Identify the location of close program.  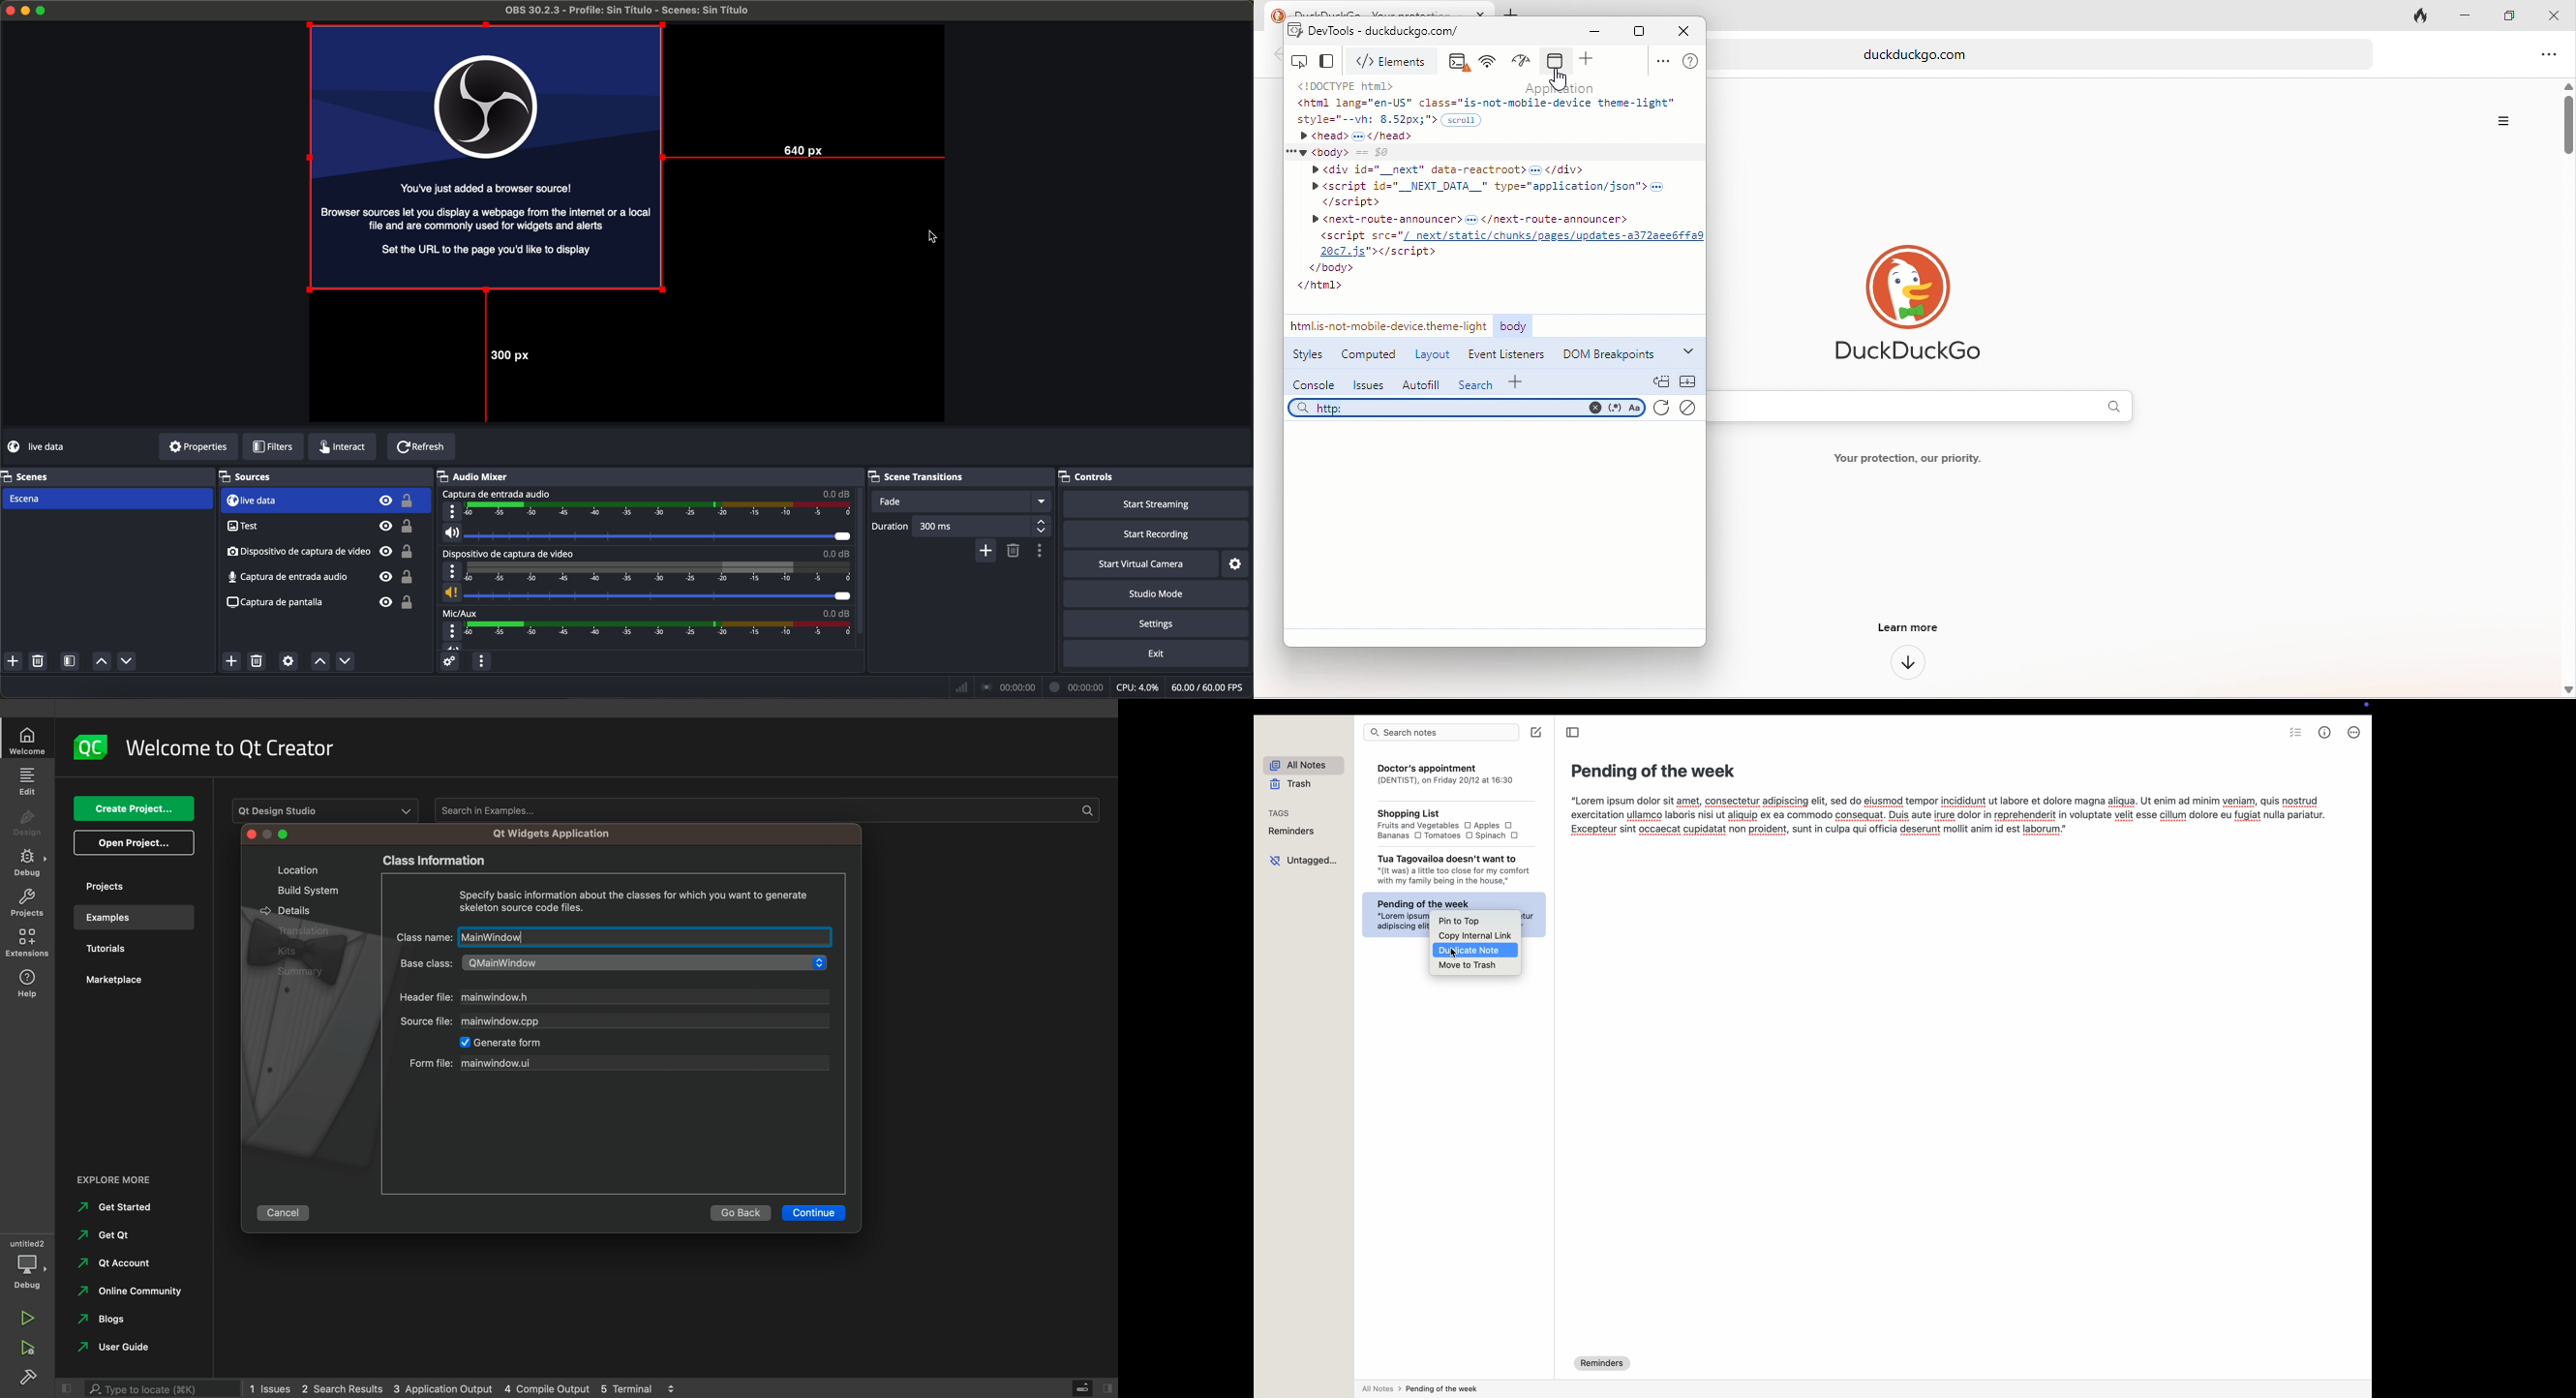
(8, 12).